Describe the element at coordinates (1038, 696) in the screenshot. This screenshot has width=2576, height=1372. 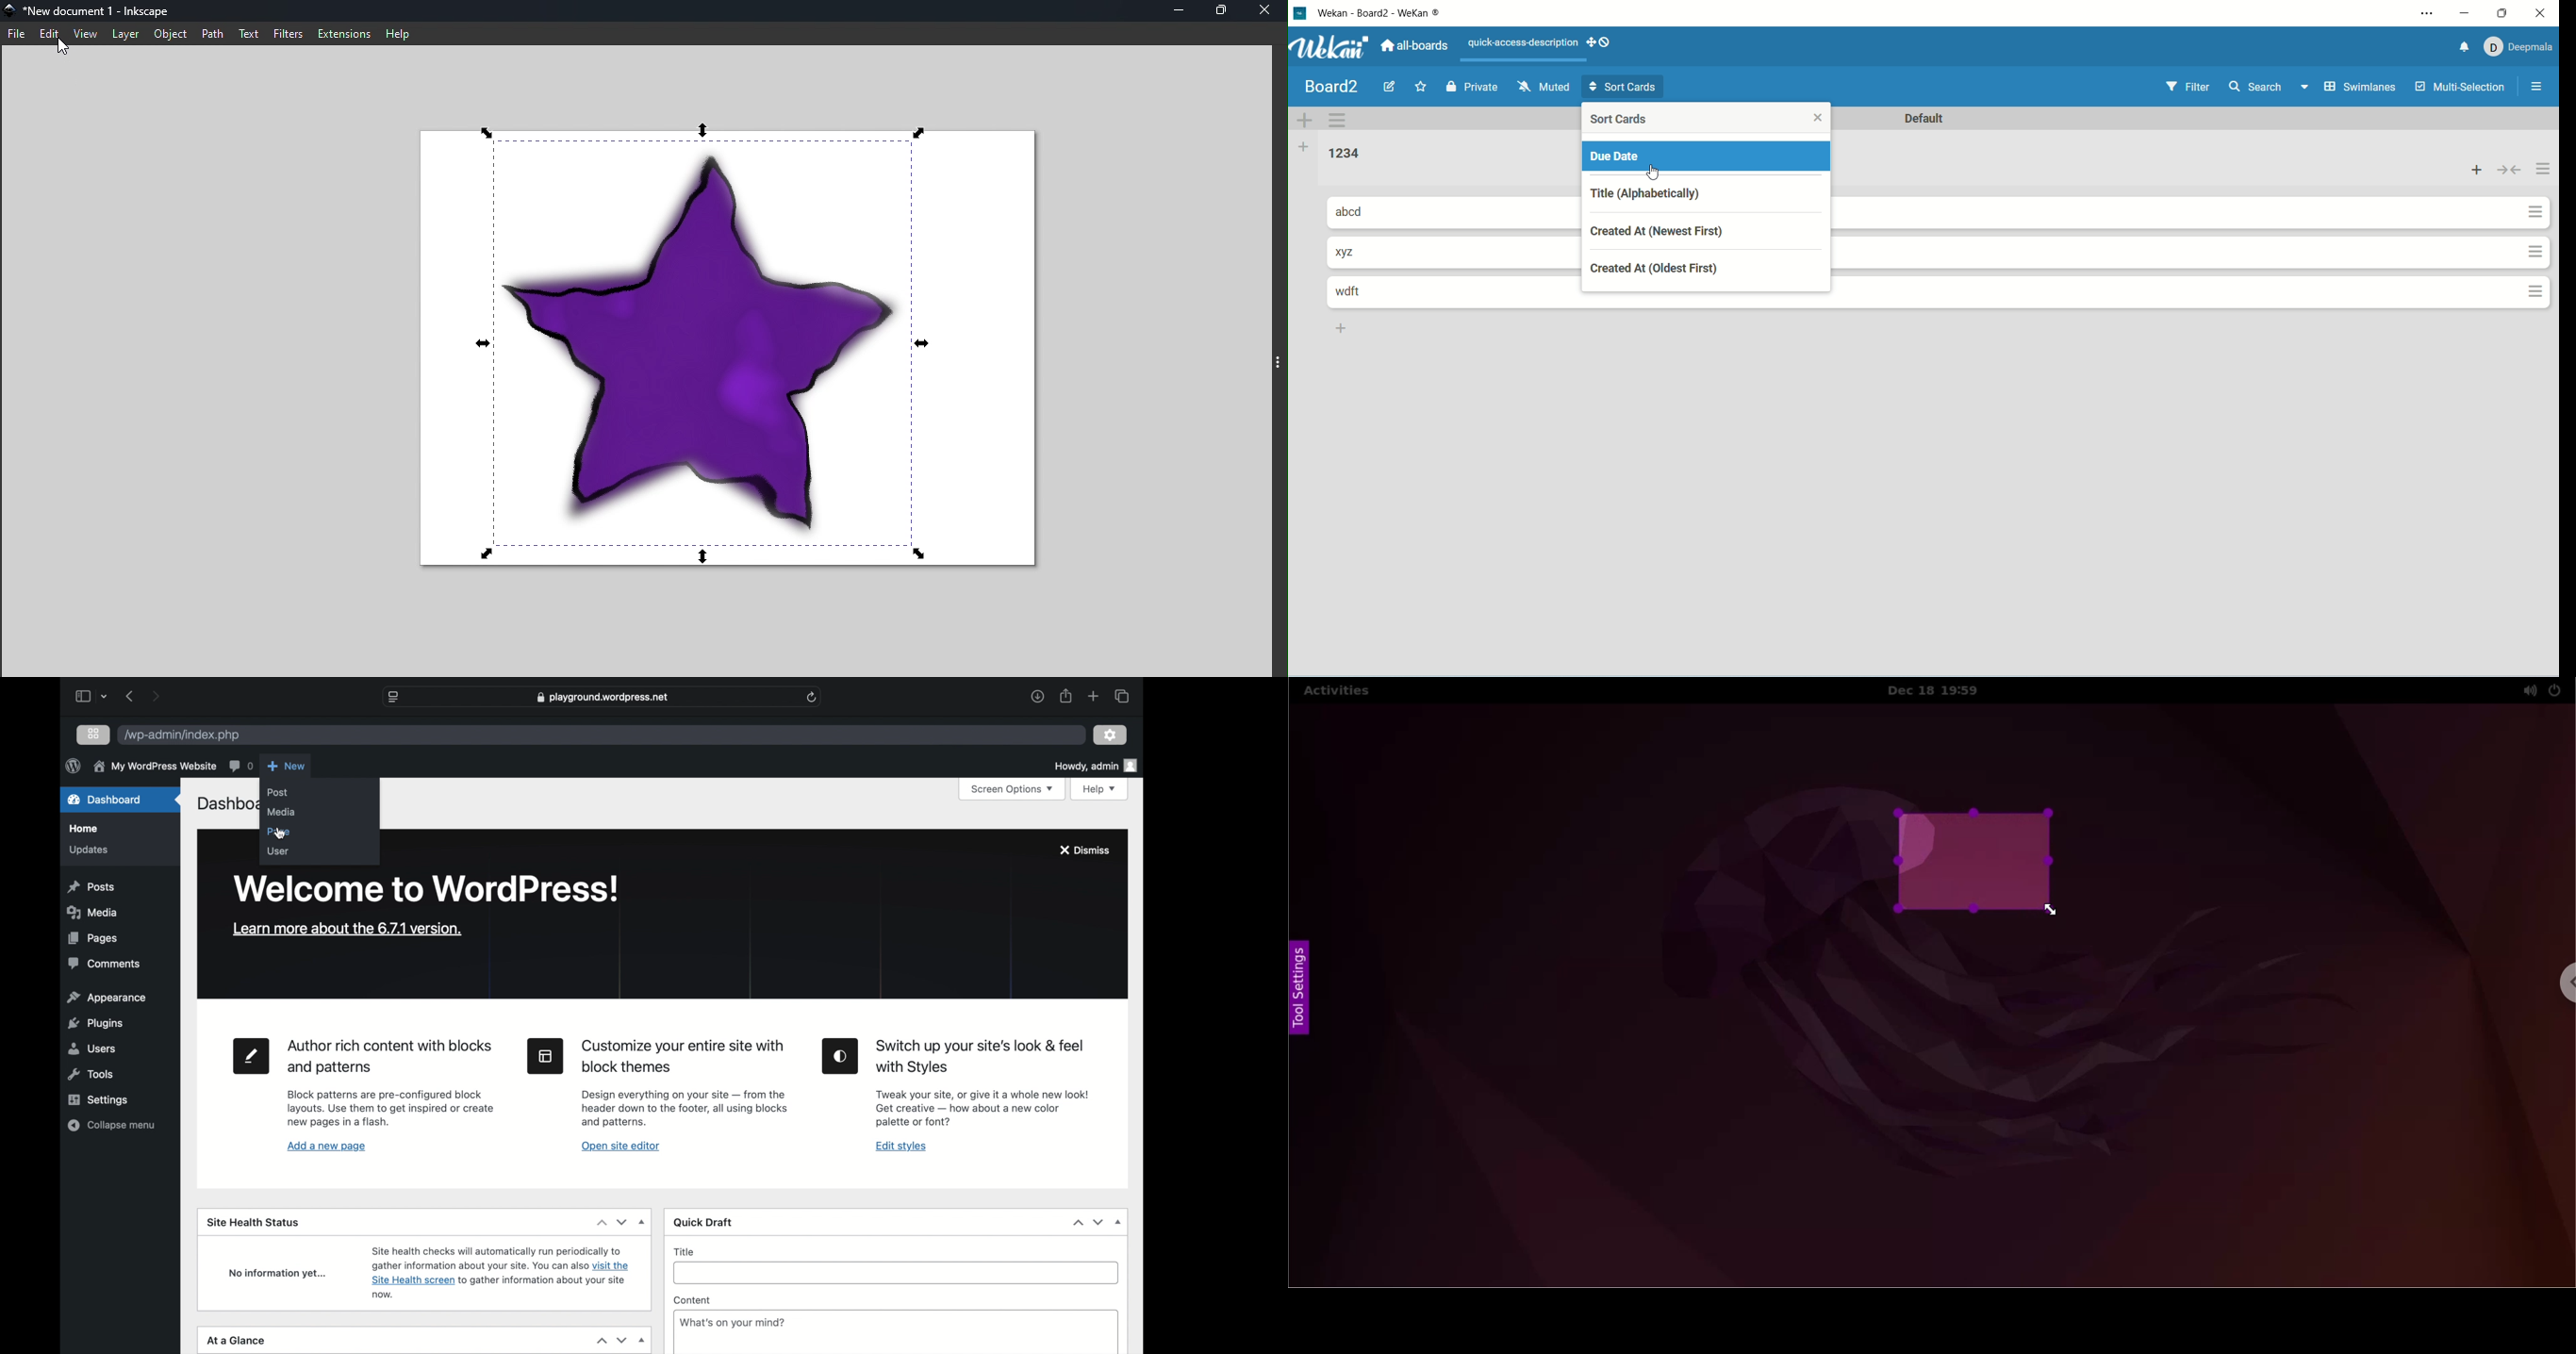
I see `downloads` at that location.